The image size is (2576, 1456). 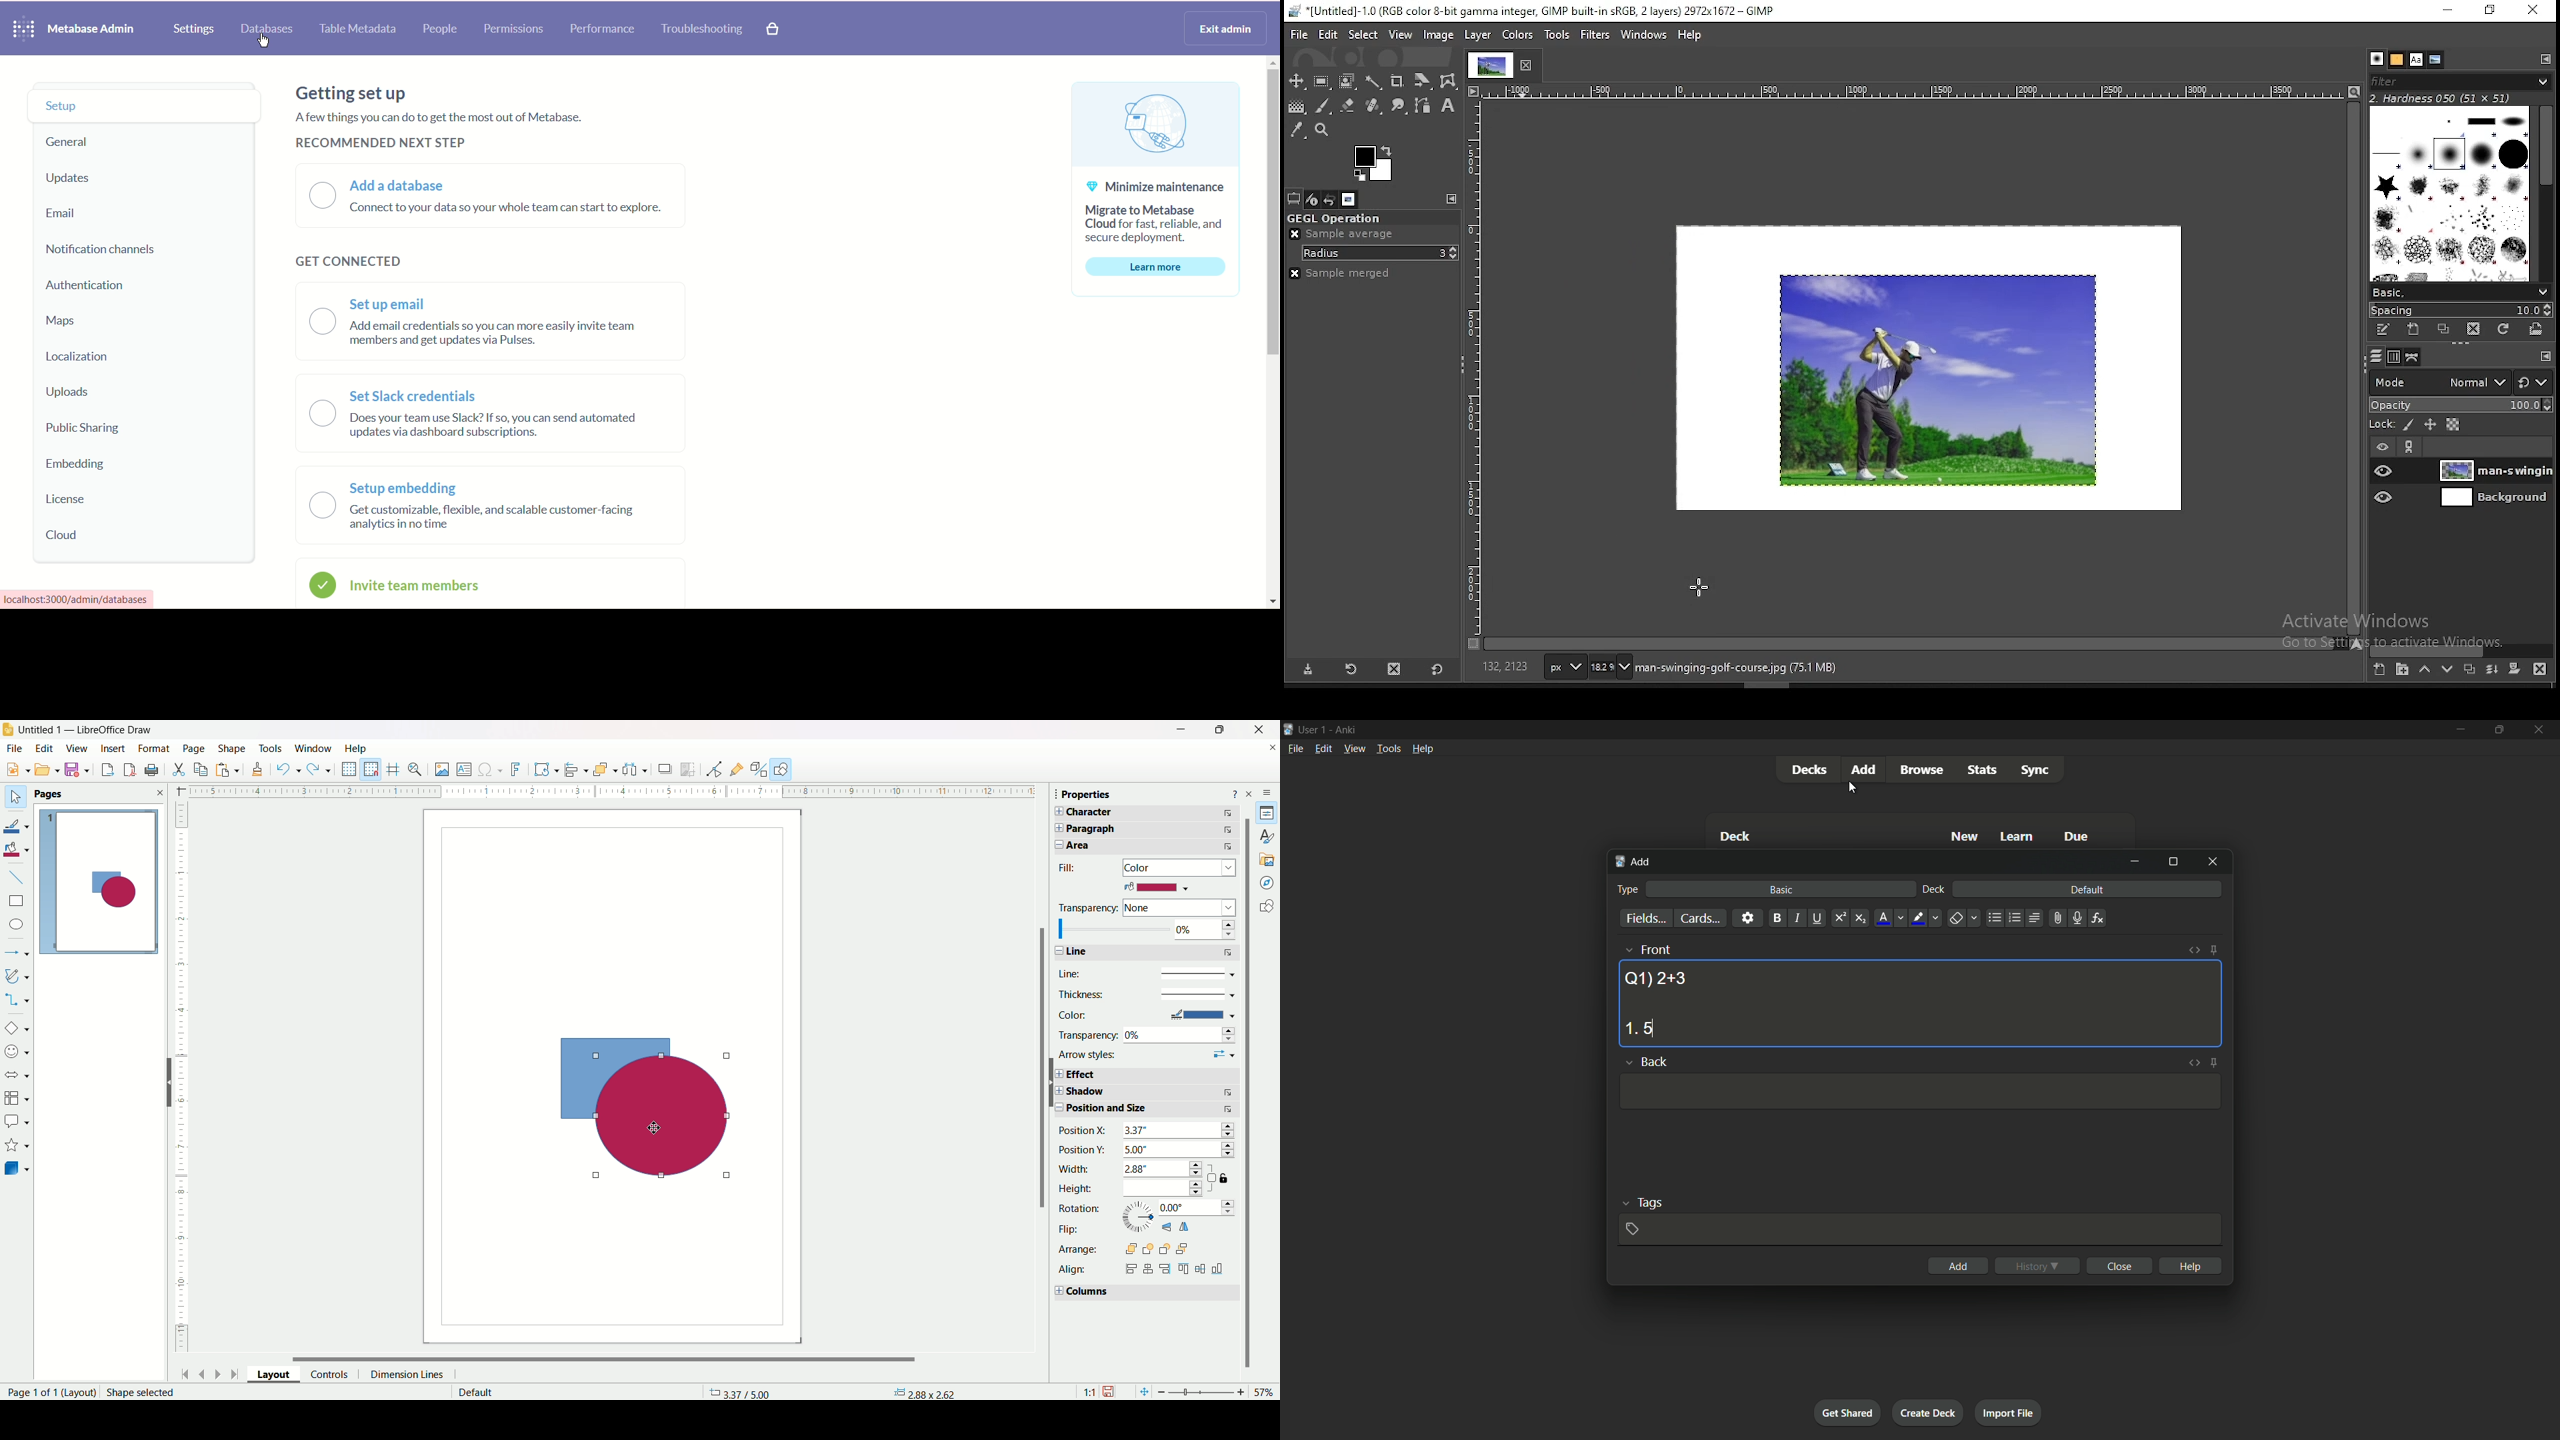 What do you see at coordinates (2017, 837) in the screenshot?
I see `learn` at bounding box center [2017, 837].